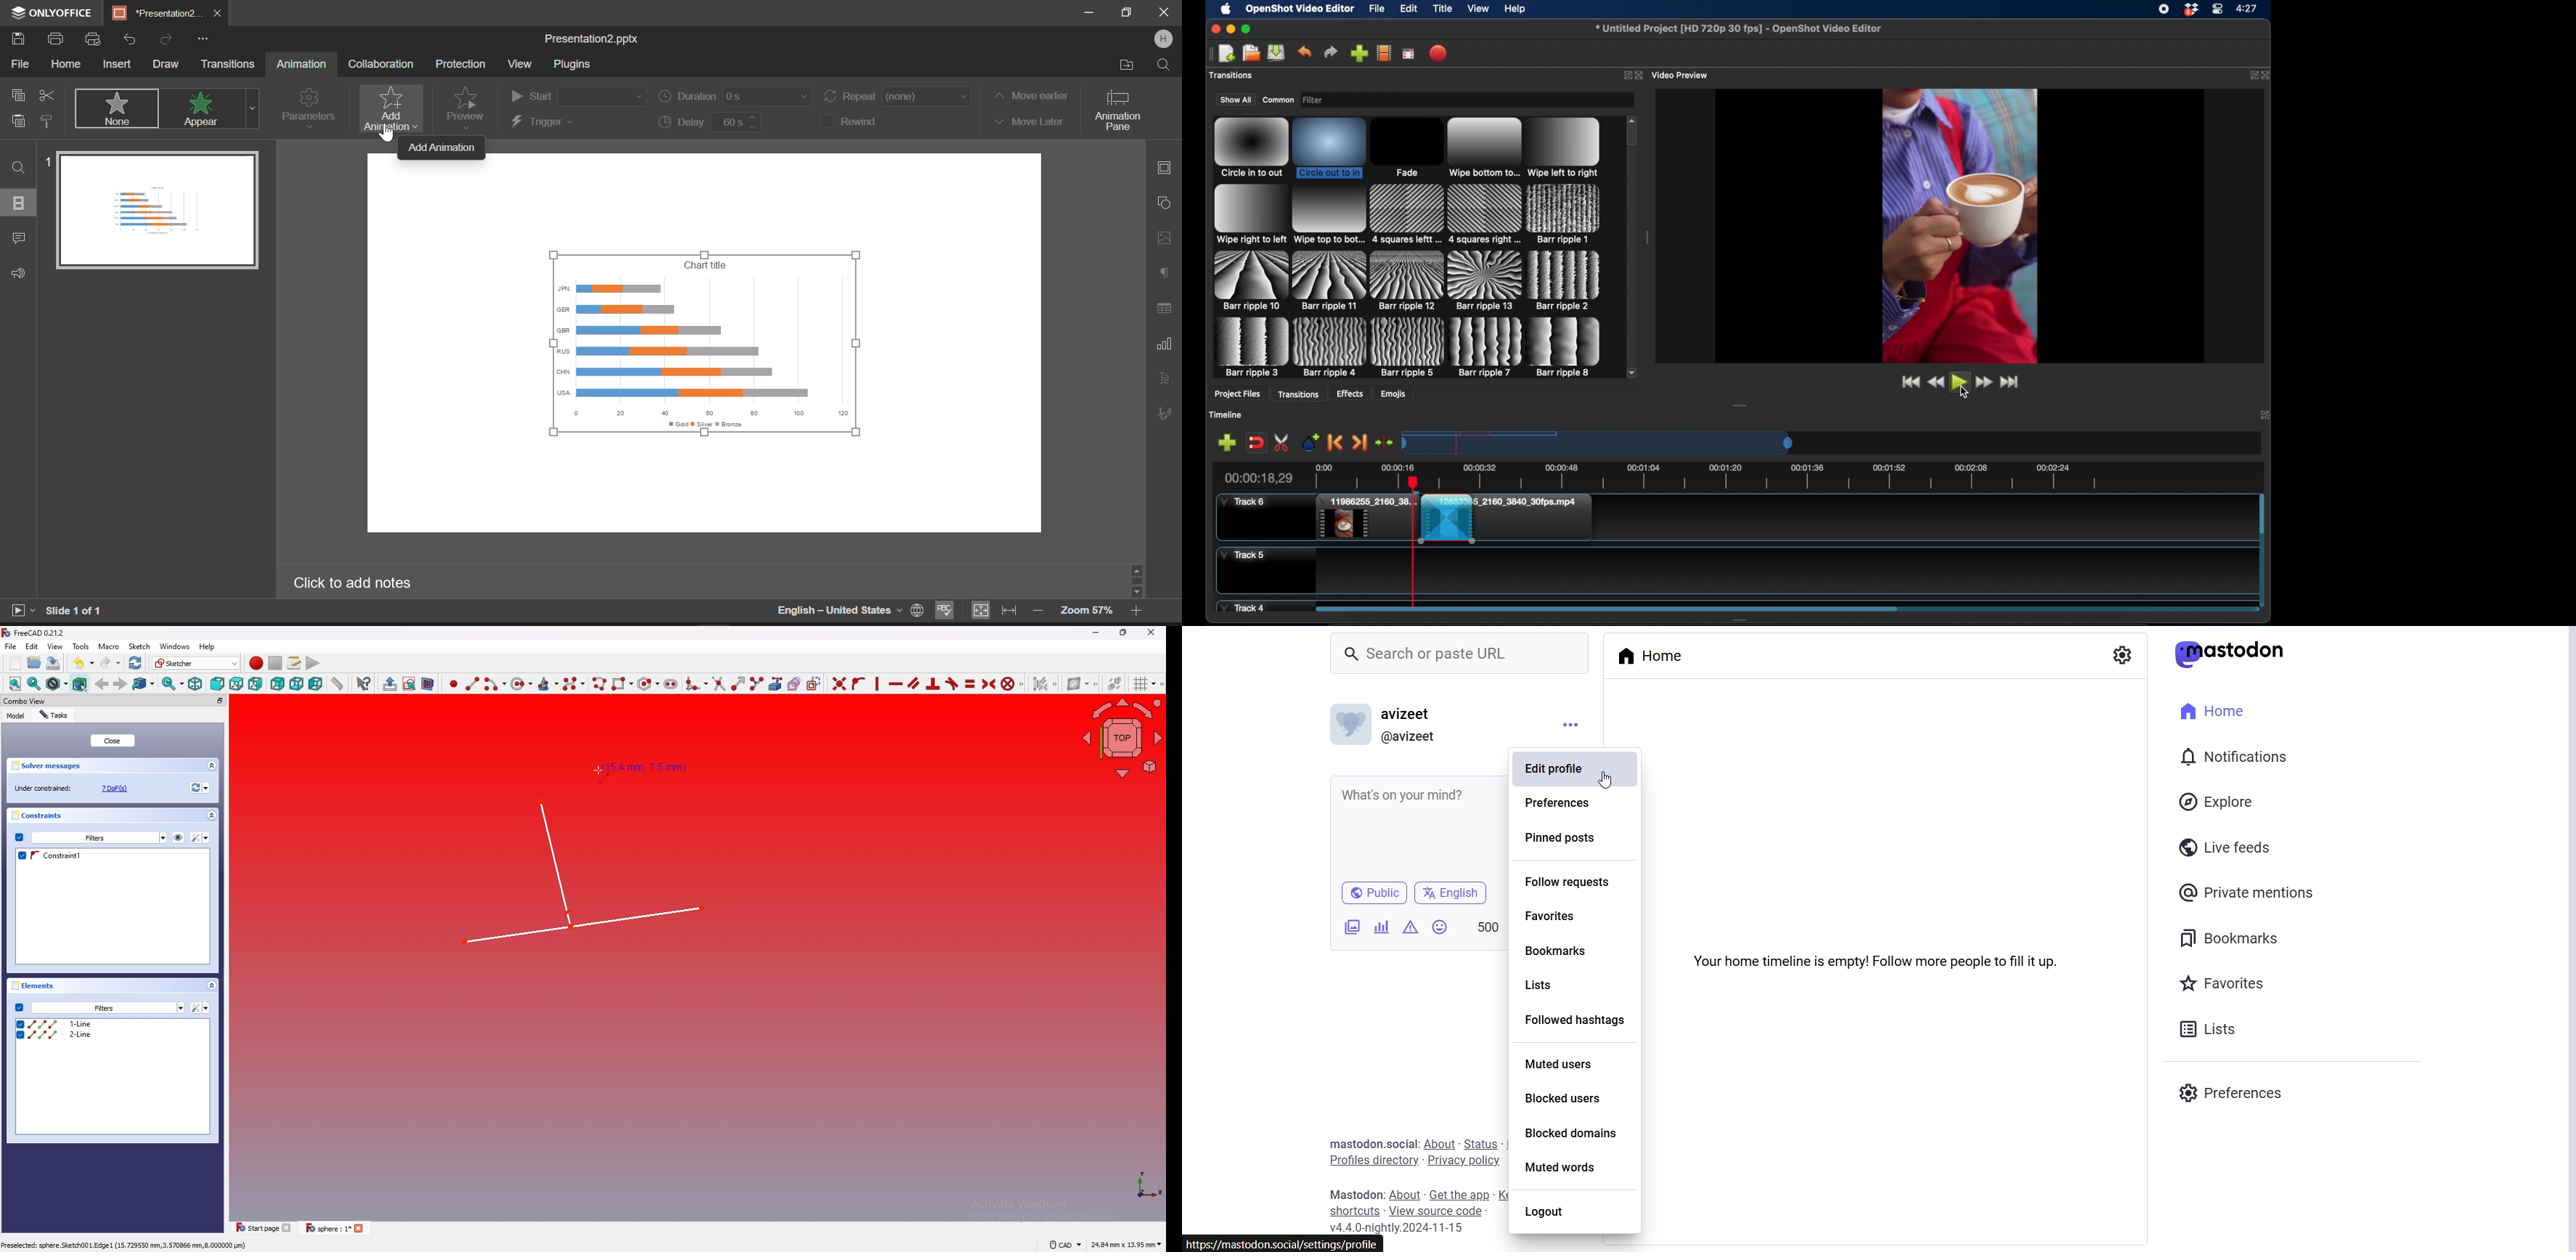 The width and height of the screenshot is (2576, 1260). What do you see at coordinates (219, 14) in the screenshot?
I see `Close Tab` at bounding box center [219, 14].